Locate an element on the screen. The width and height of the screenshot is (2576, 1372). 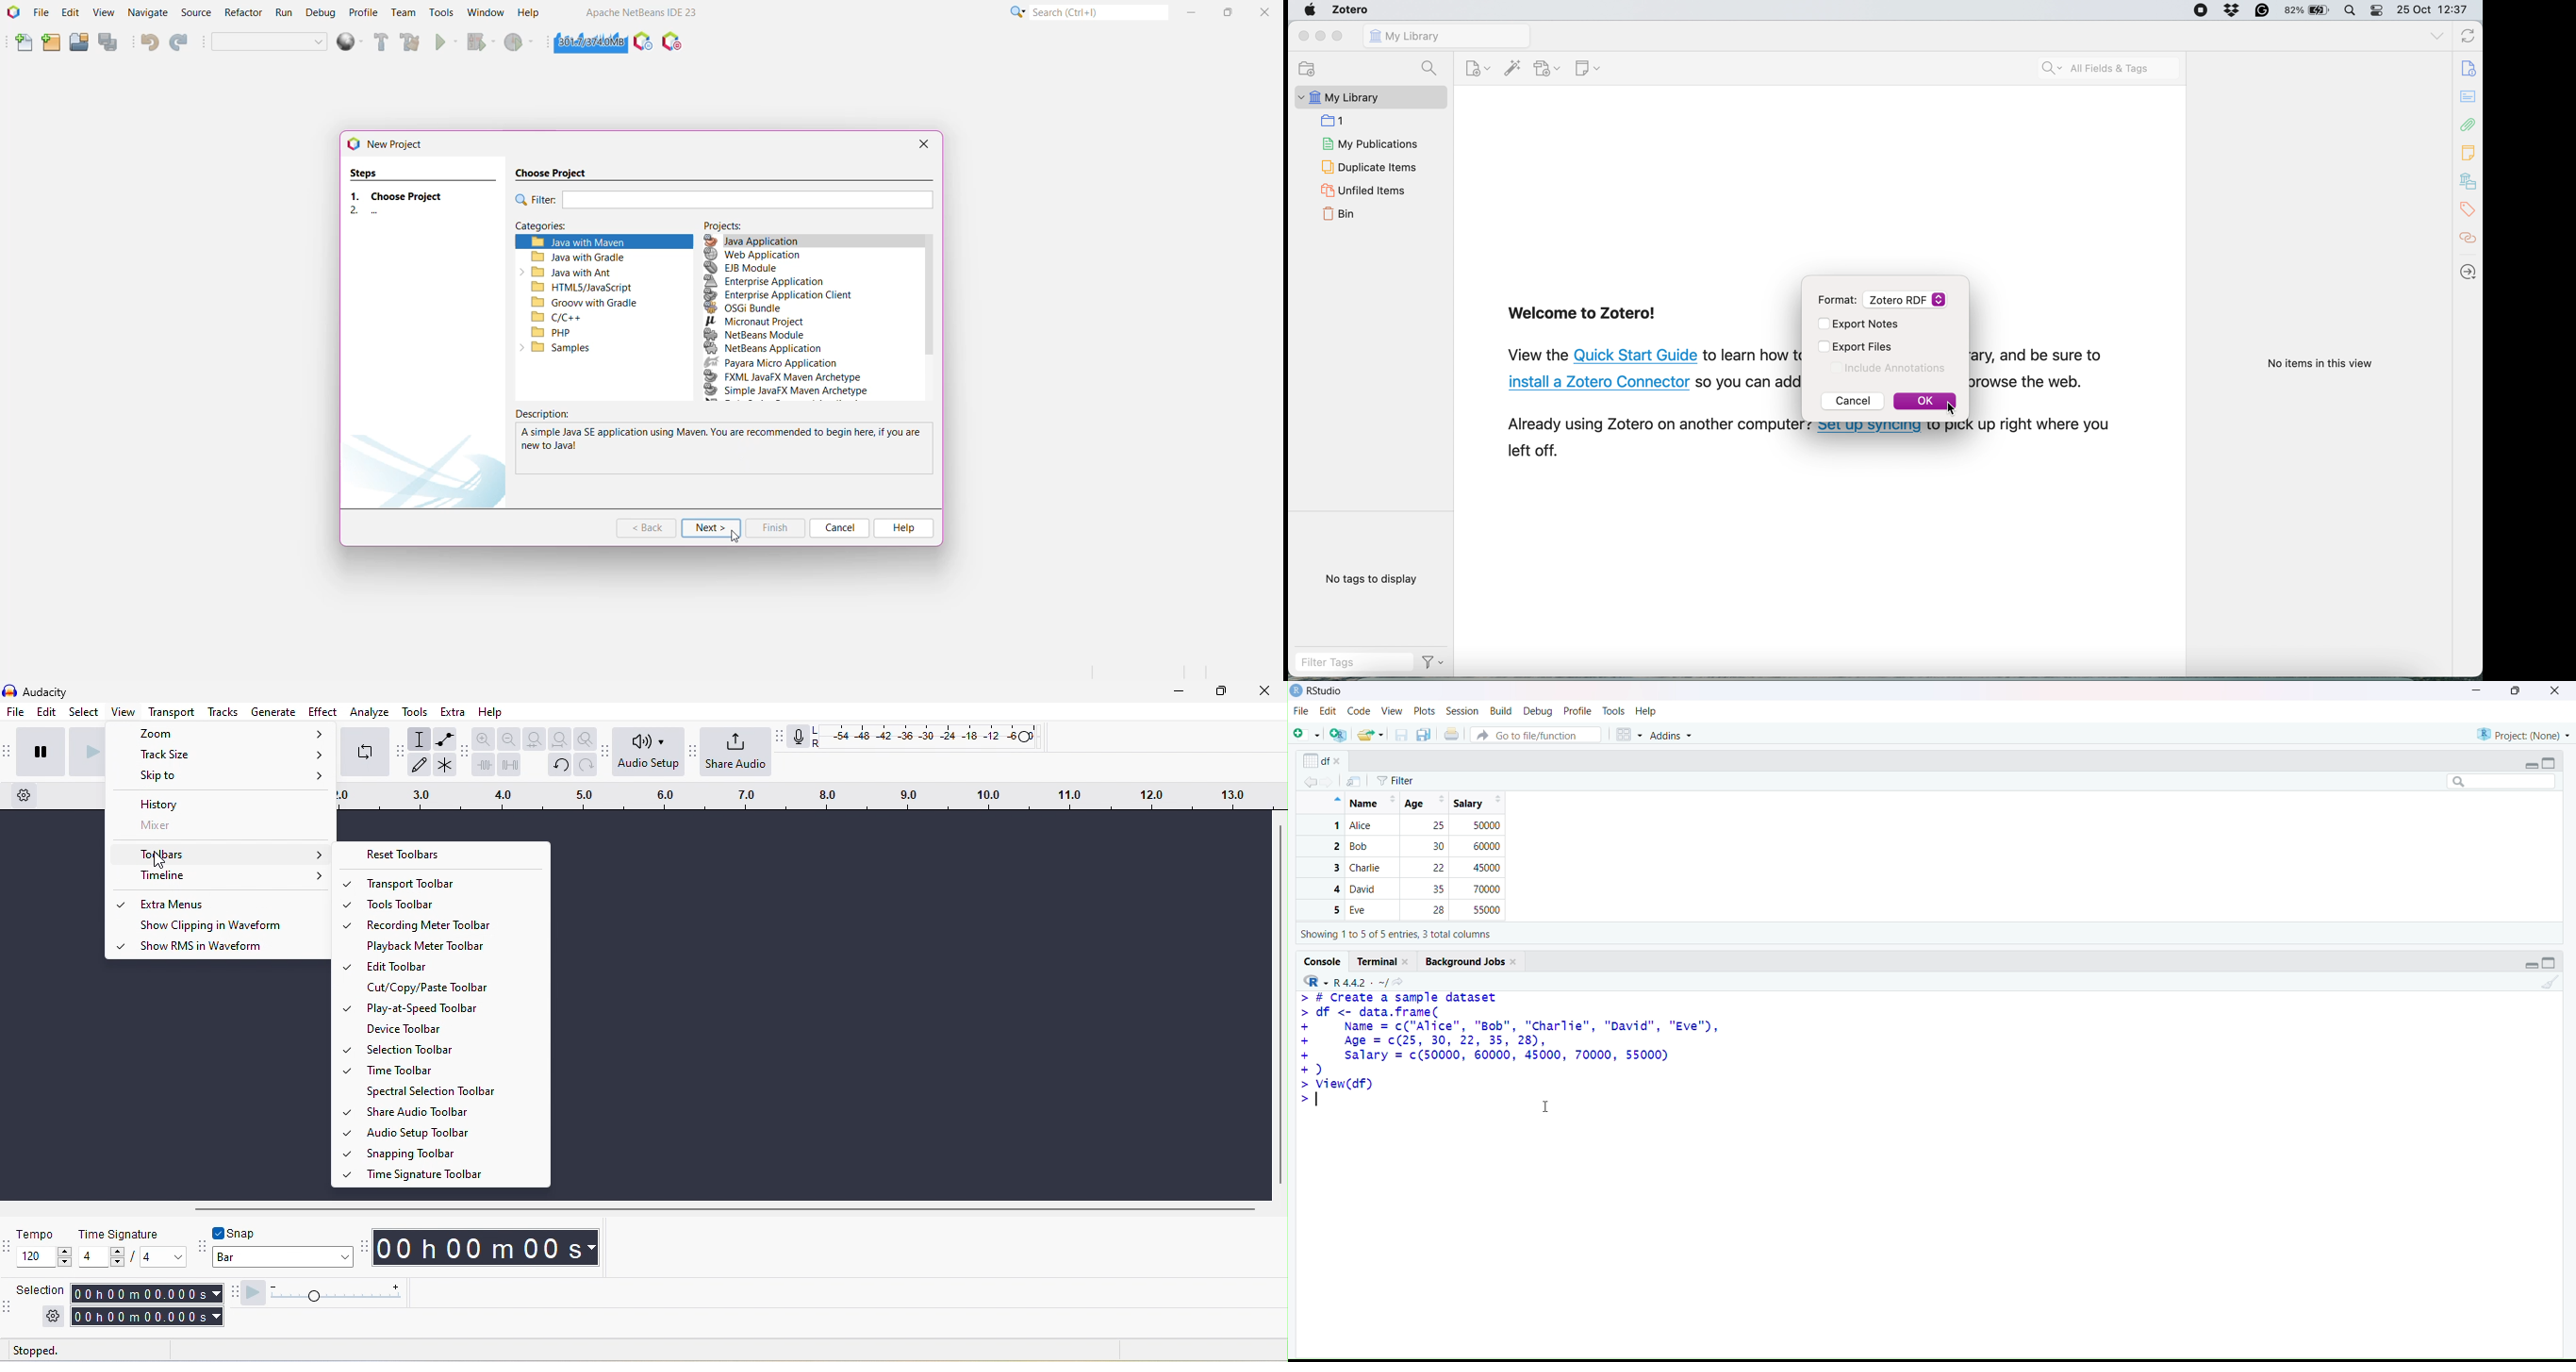
search all field ads tags is located at coordinates (2106, 69).